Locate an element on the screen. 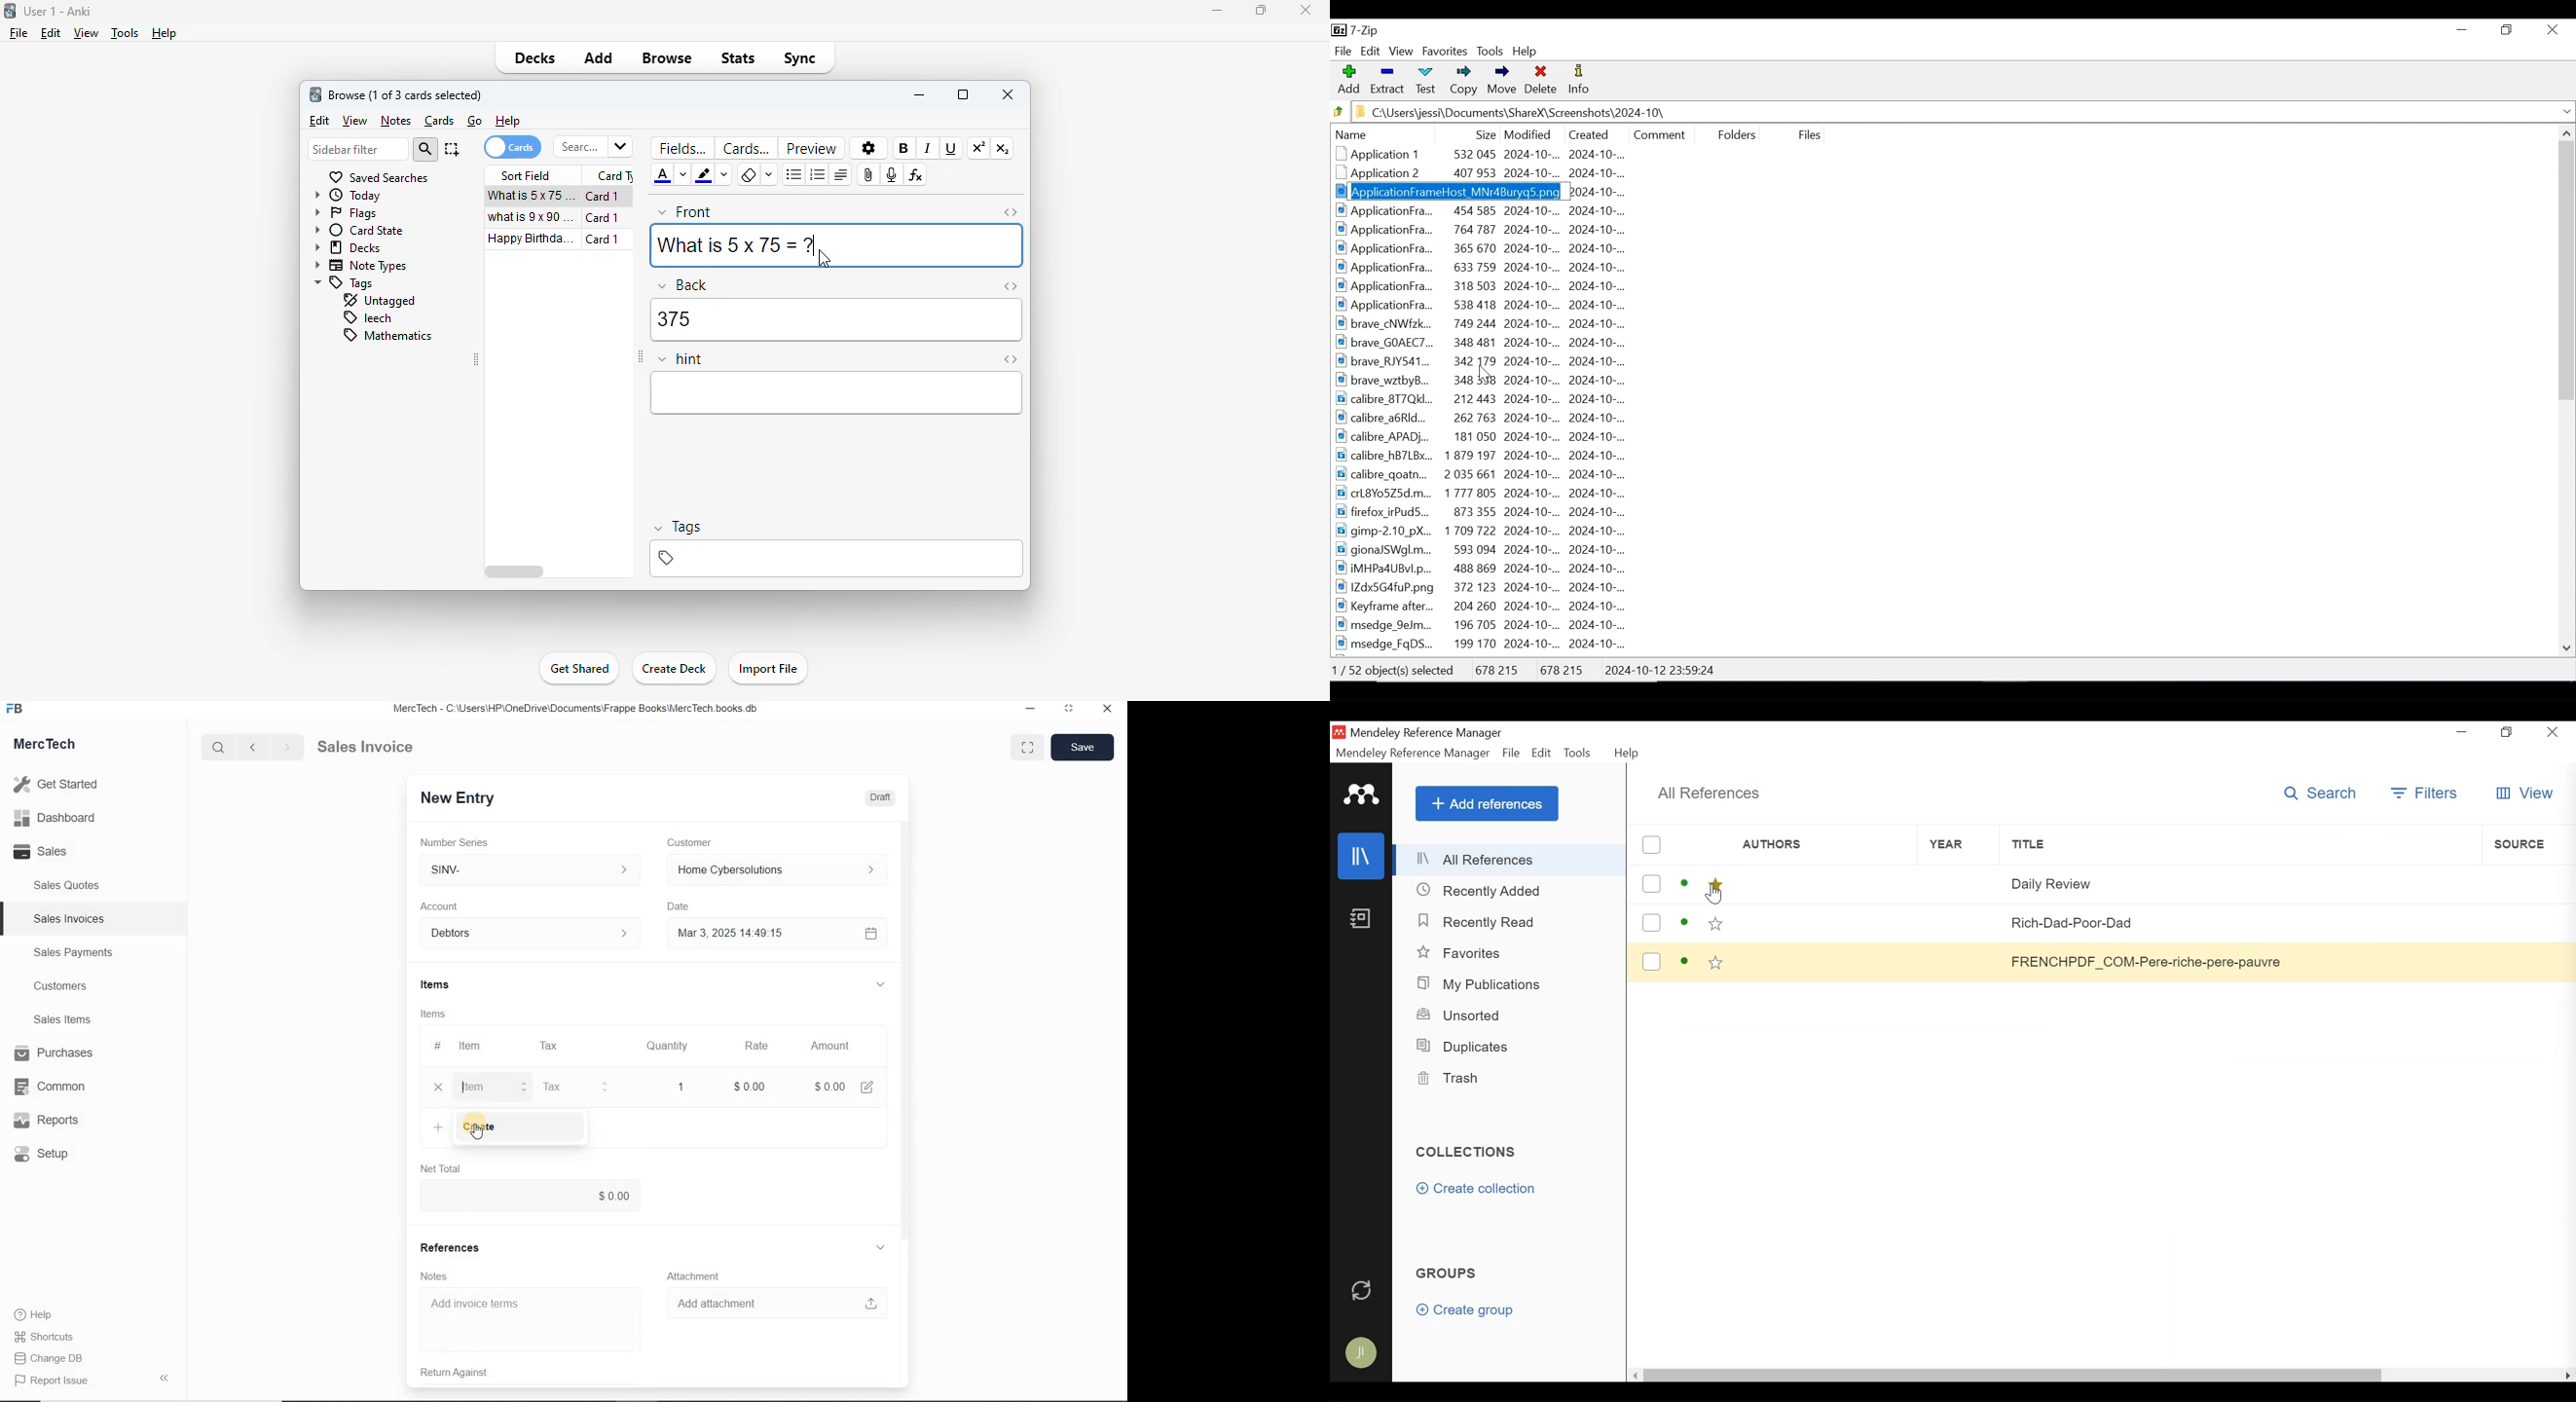 This screenshot has width=2576, height=1428. text color is located at coordinates (662, 176).